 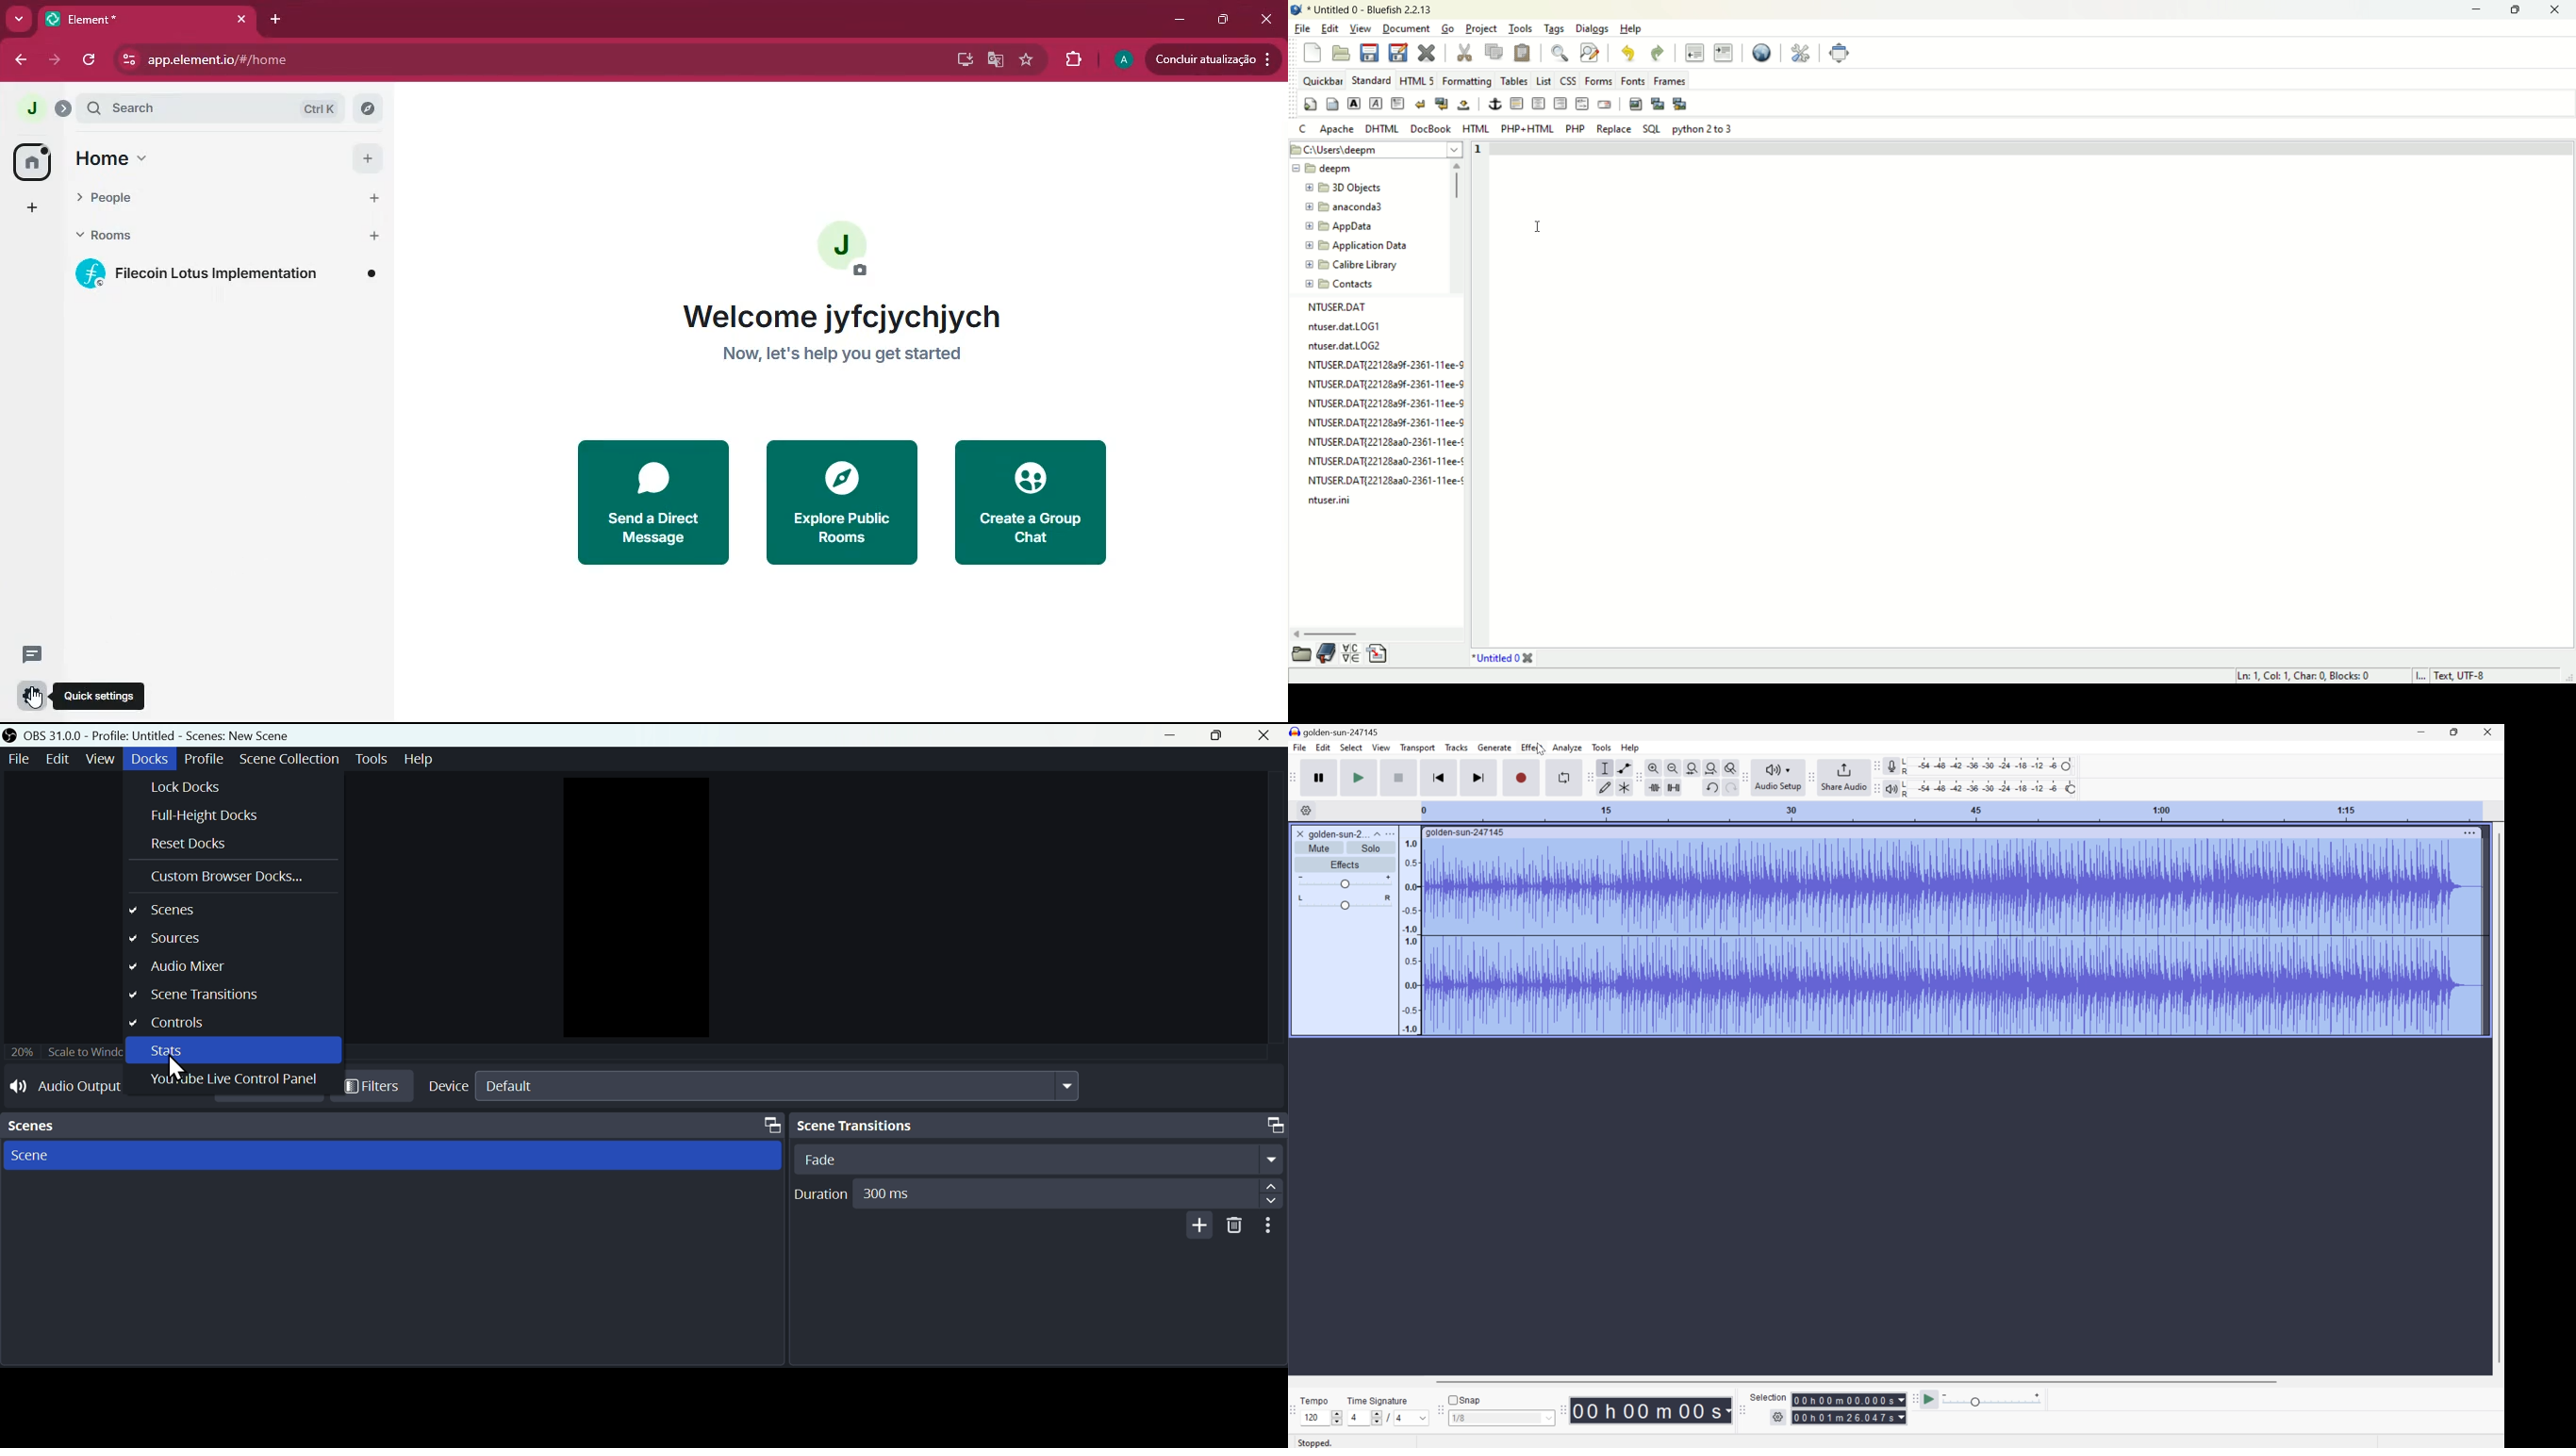 I want to click on home, so click(x=30, y=161).